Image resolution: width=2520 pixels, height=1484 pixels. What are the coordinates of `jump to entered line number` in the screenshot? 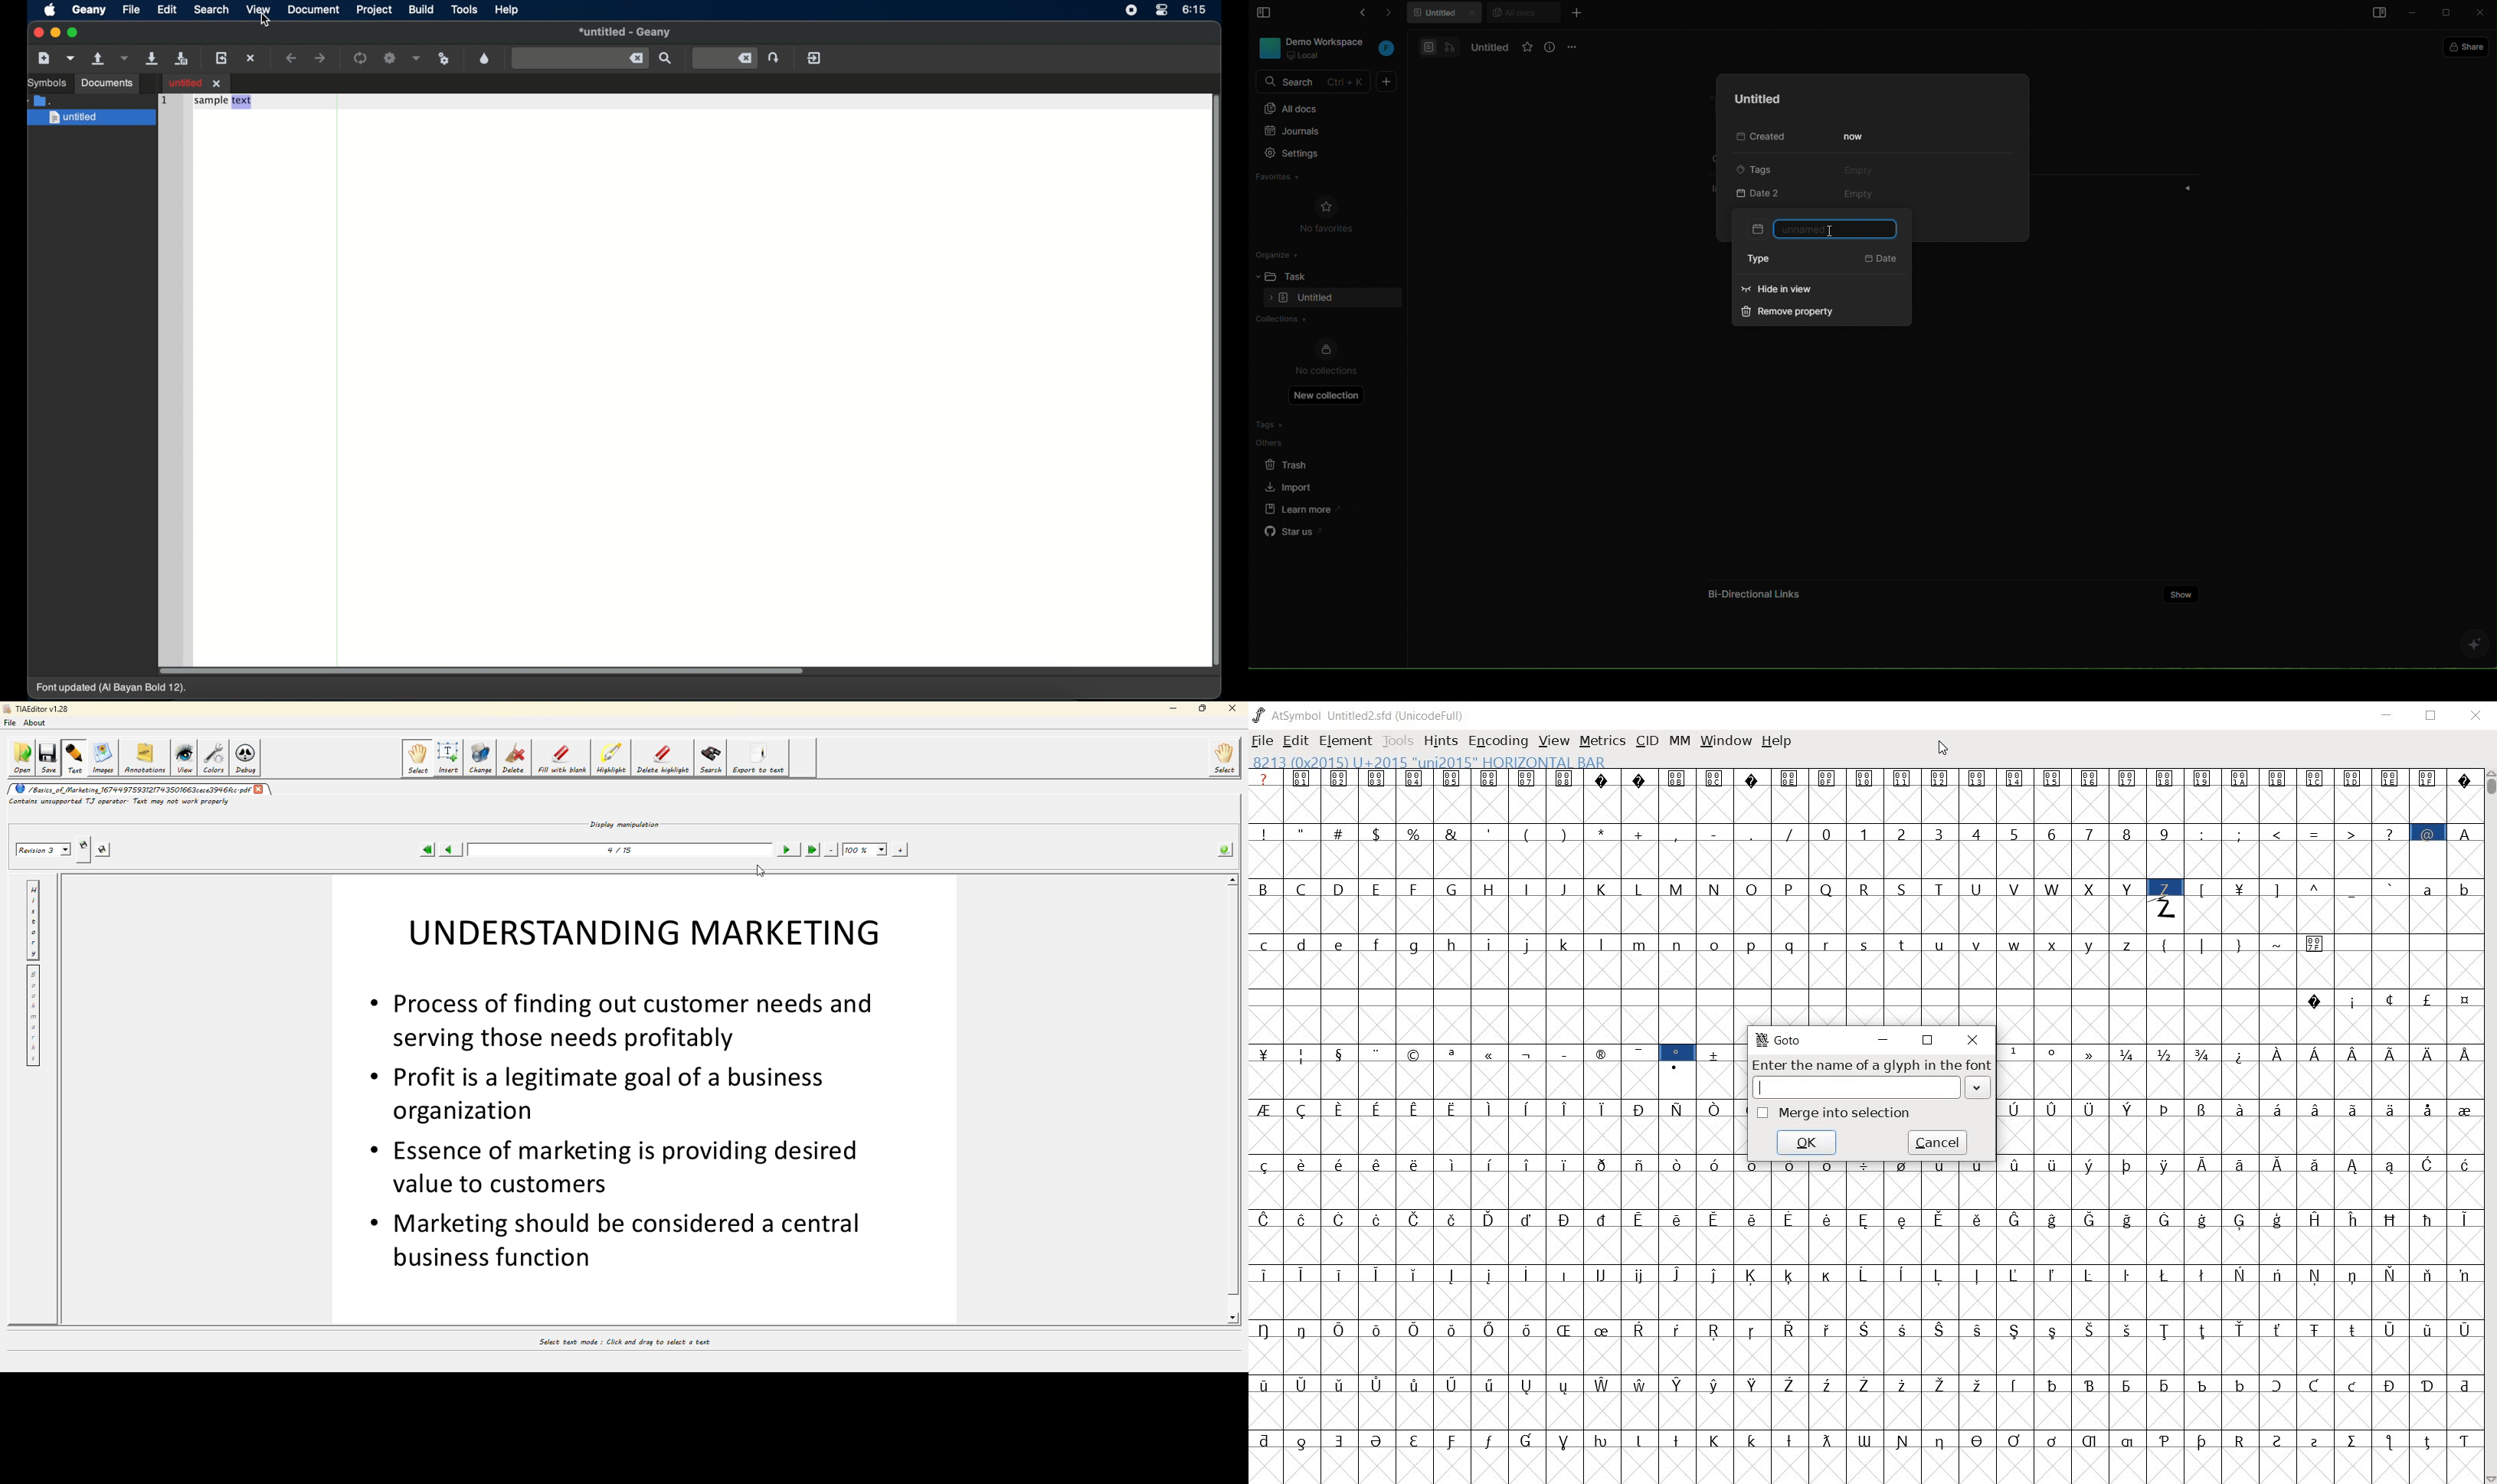 It's located at (776, 57).